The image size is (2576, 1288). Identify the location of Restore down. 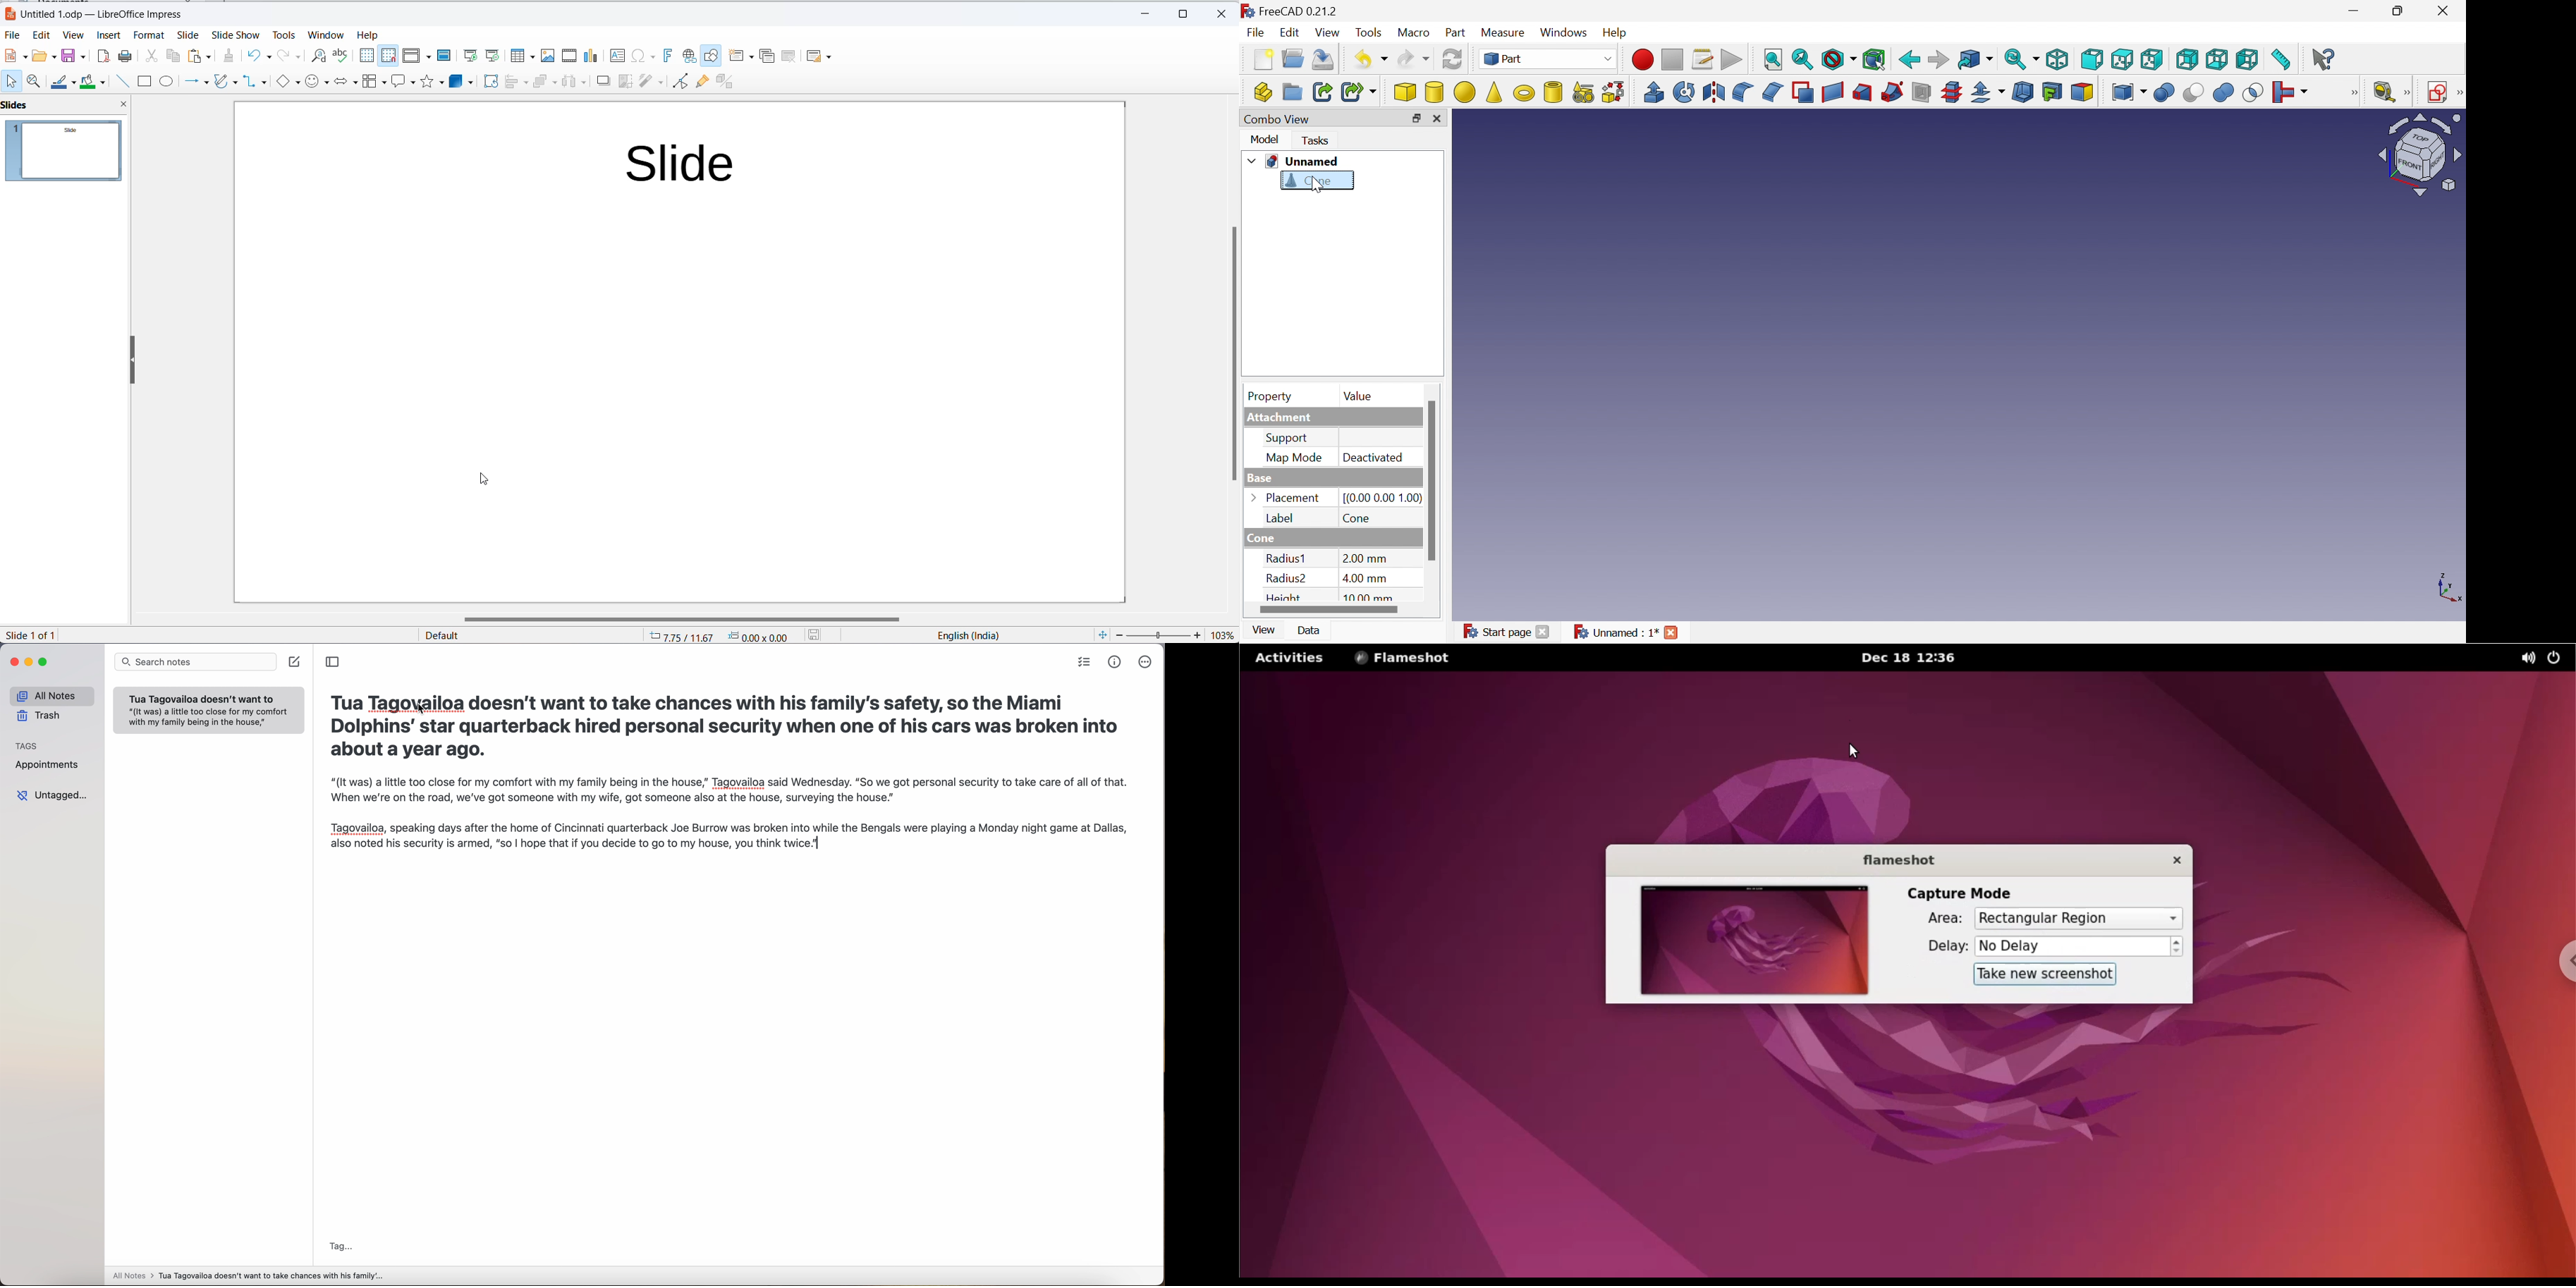
(1418, 118).